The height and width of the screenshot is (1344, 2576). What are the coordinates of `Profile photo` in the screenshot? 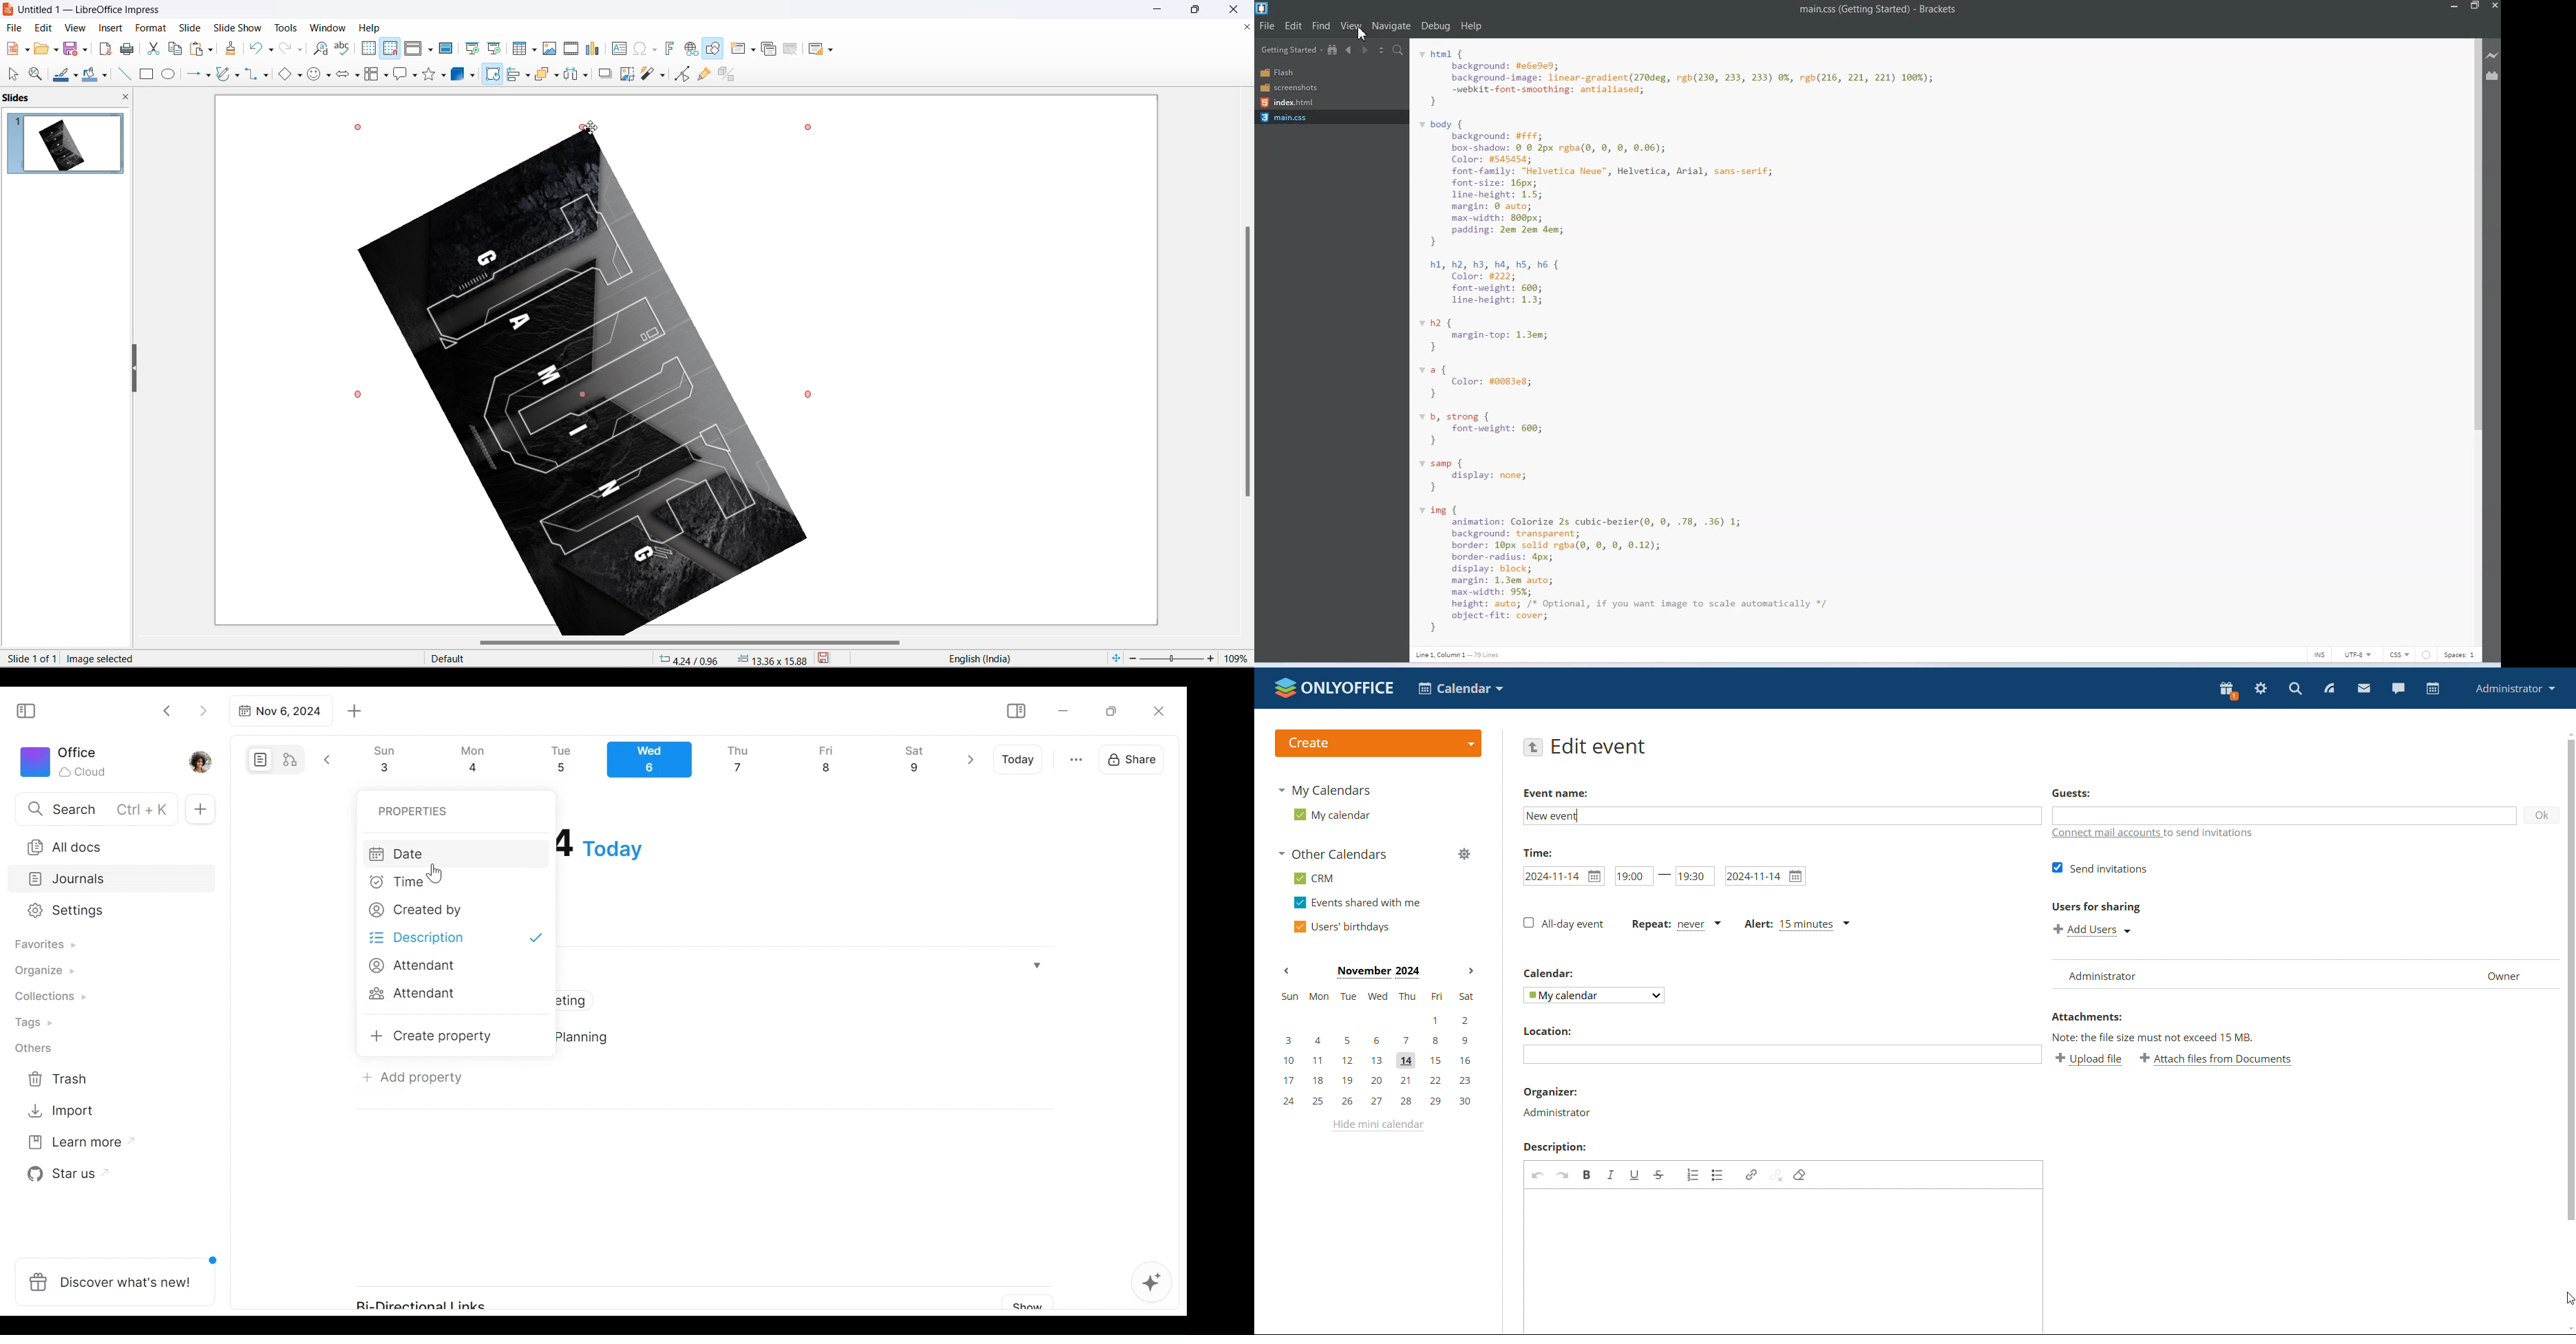 It's located at (202, 759).